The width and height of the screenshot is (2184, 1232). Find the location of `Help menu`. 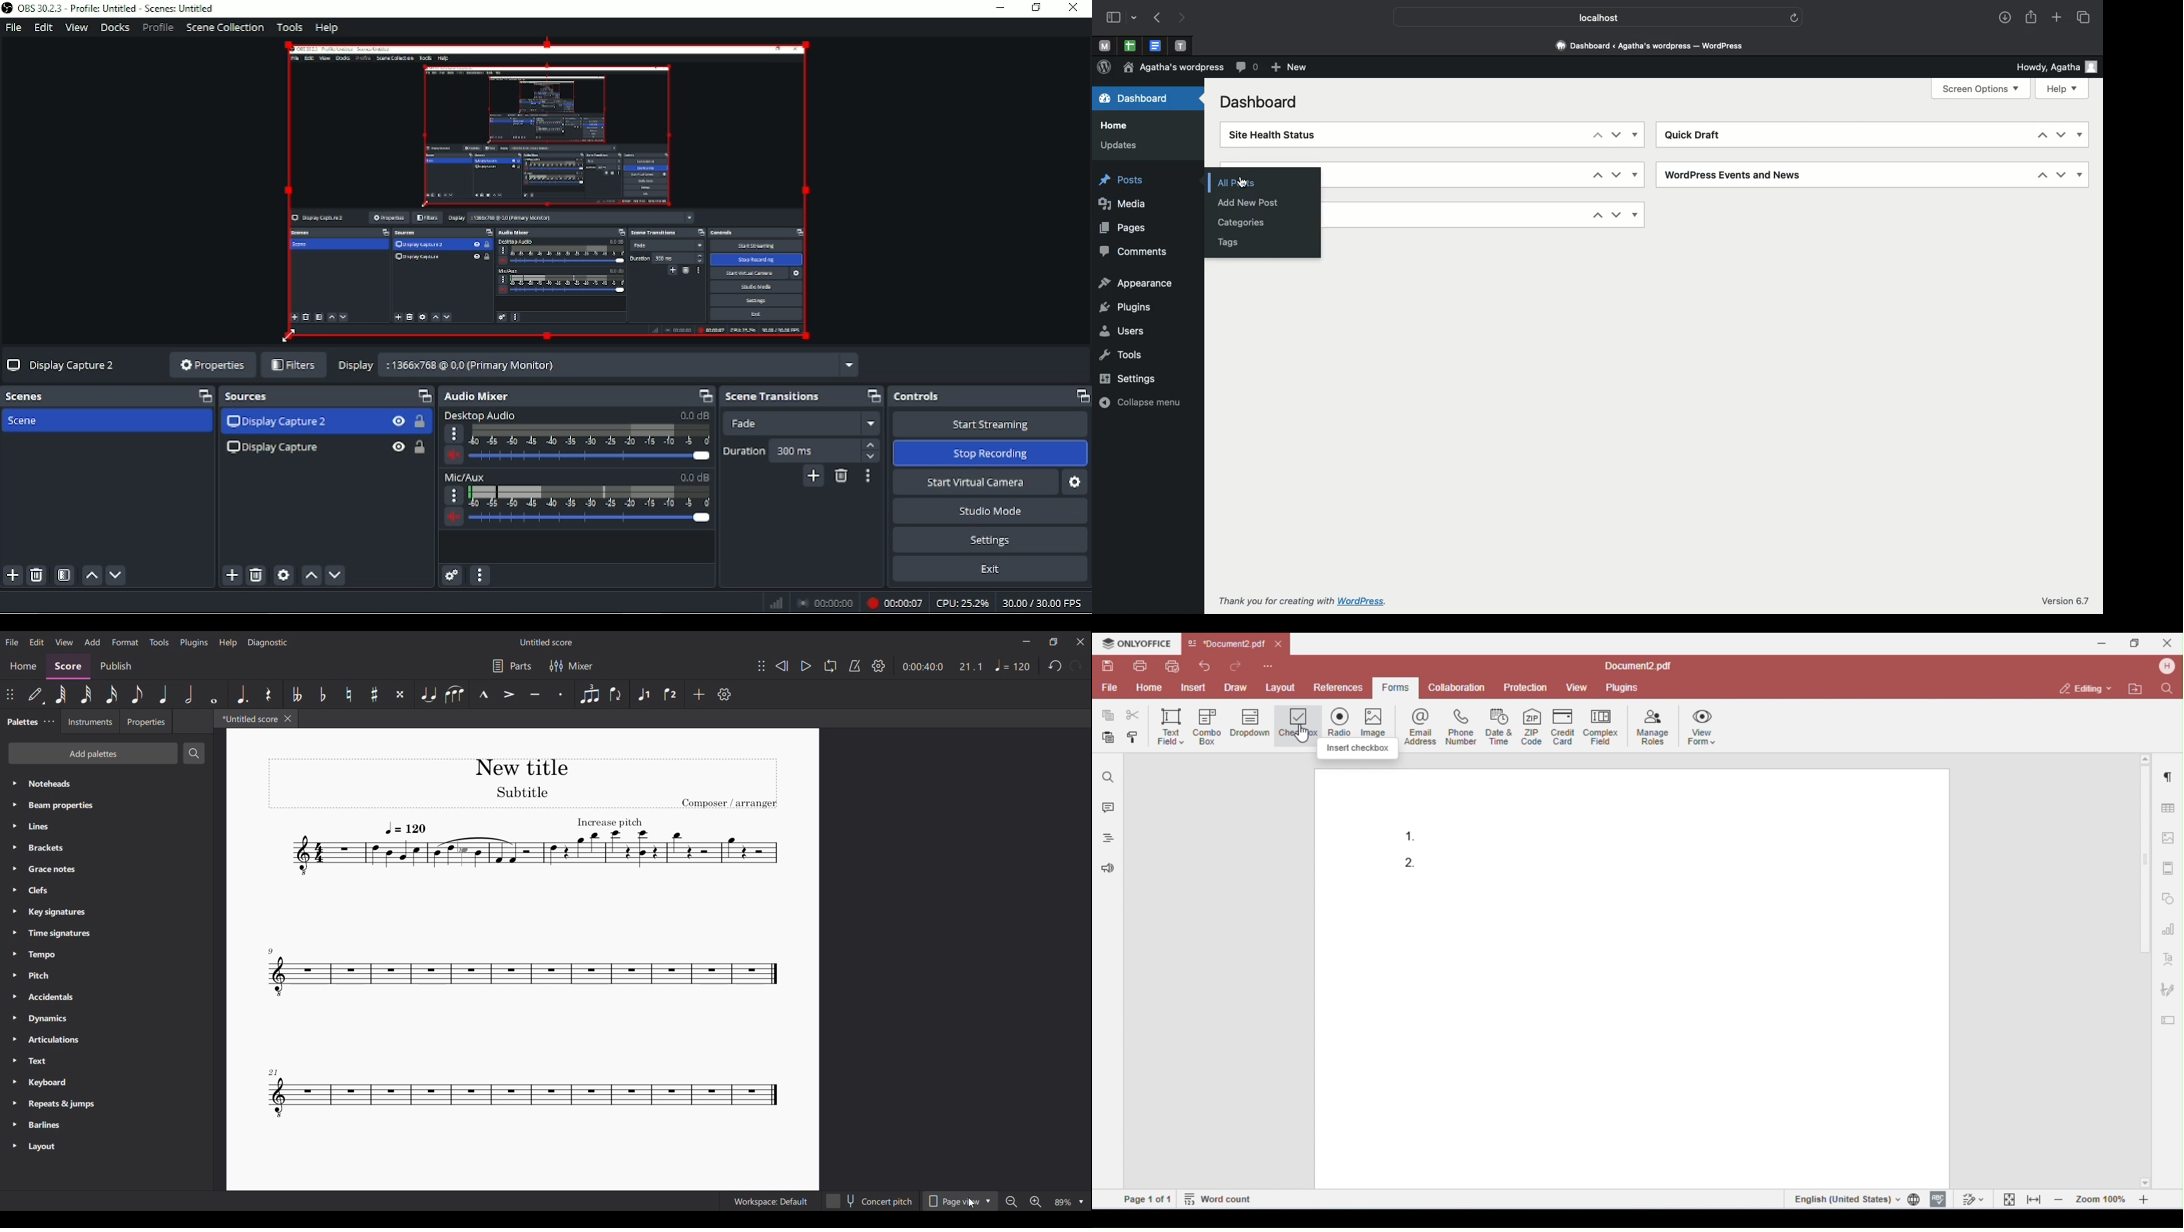

Help menu is located at coordinates (228, 643).